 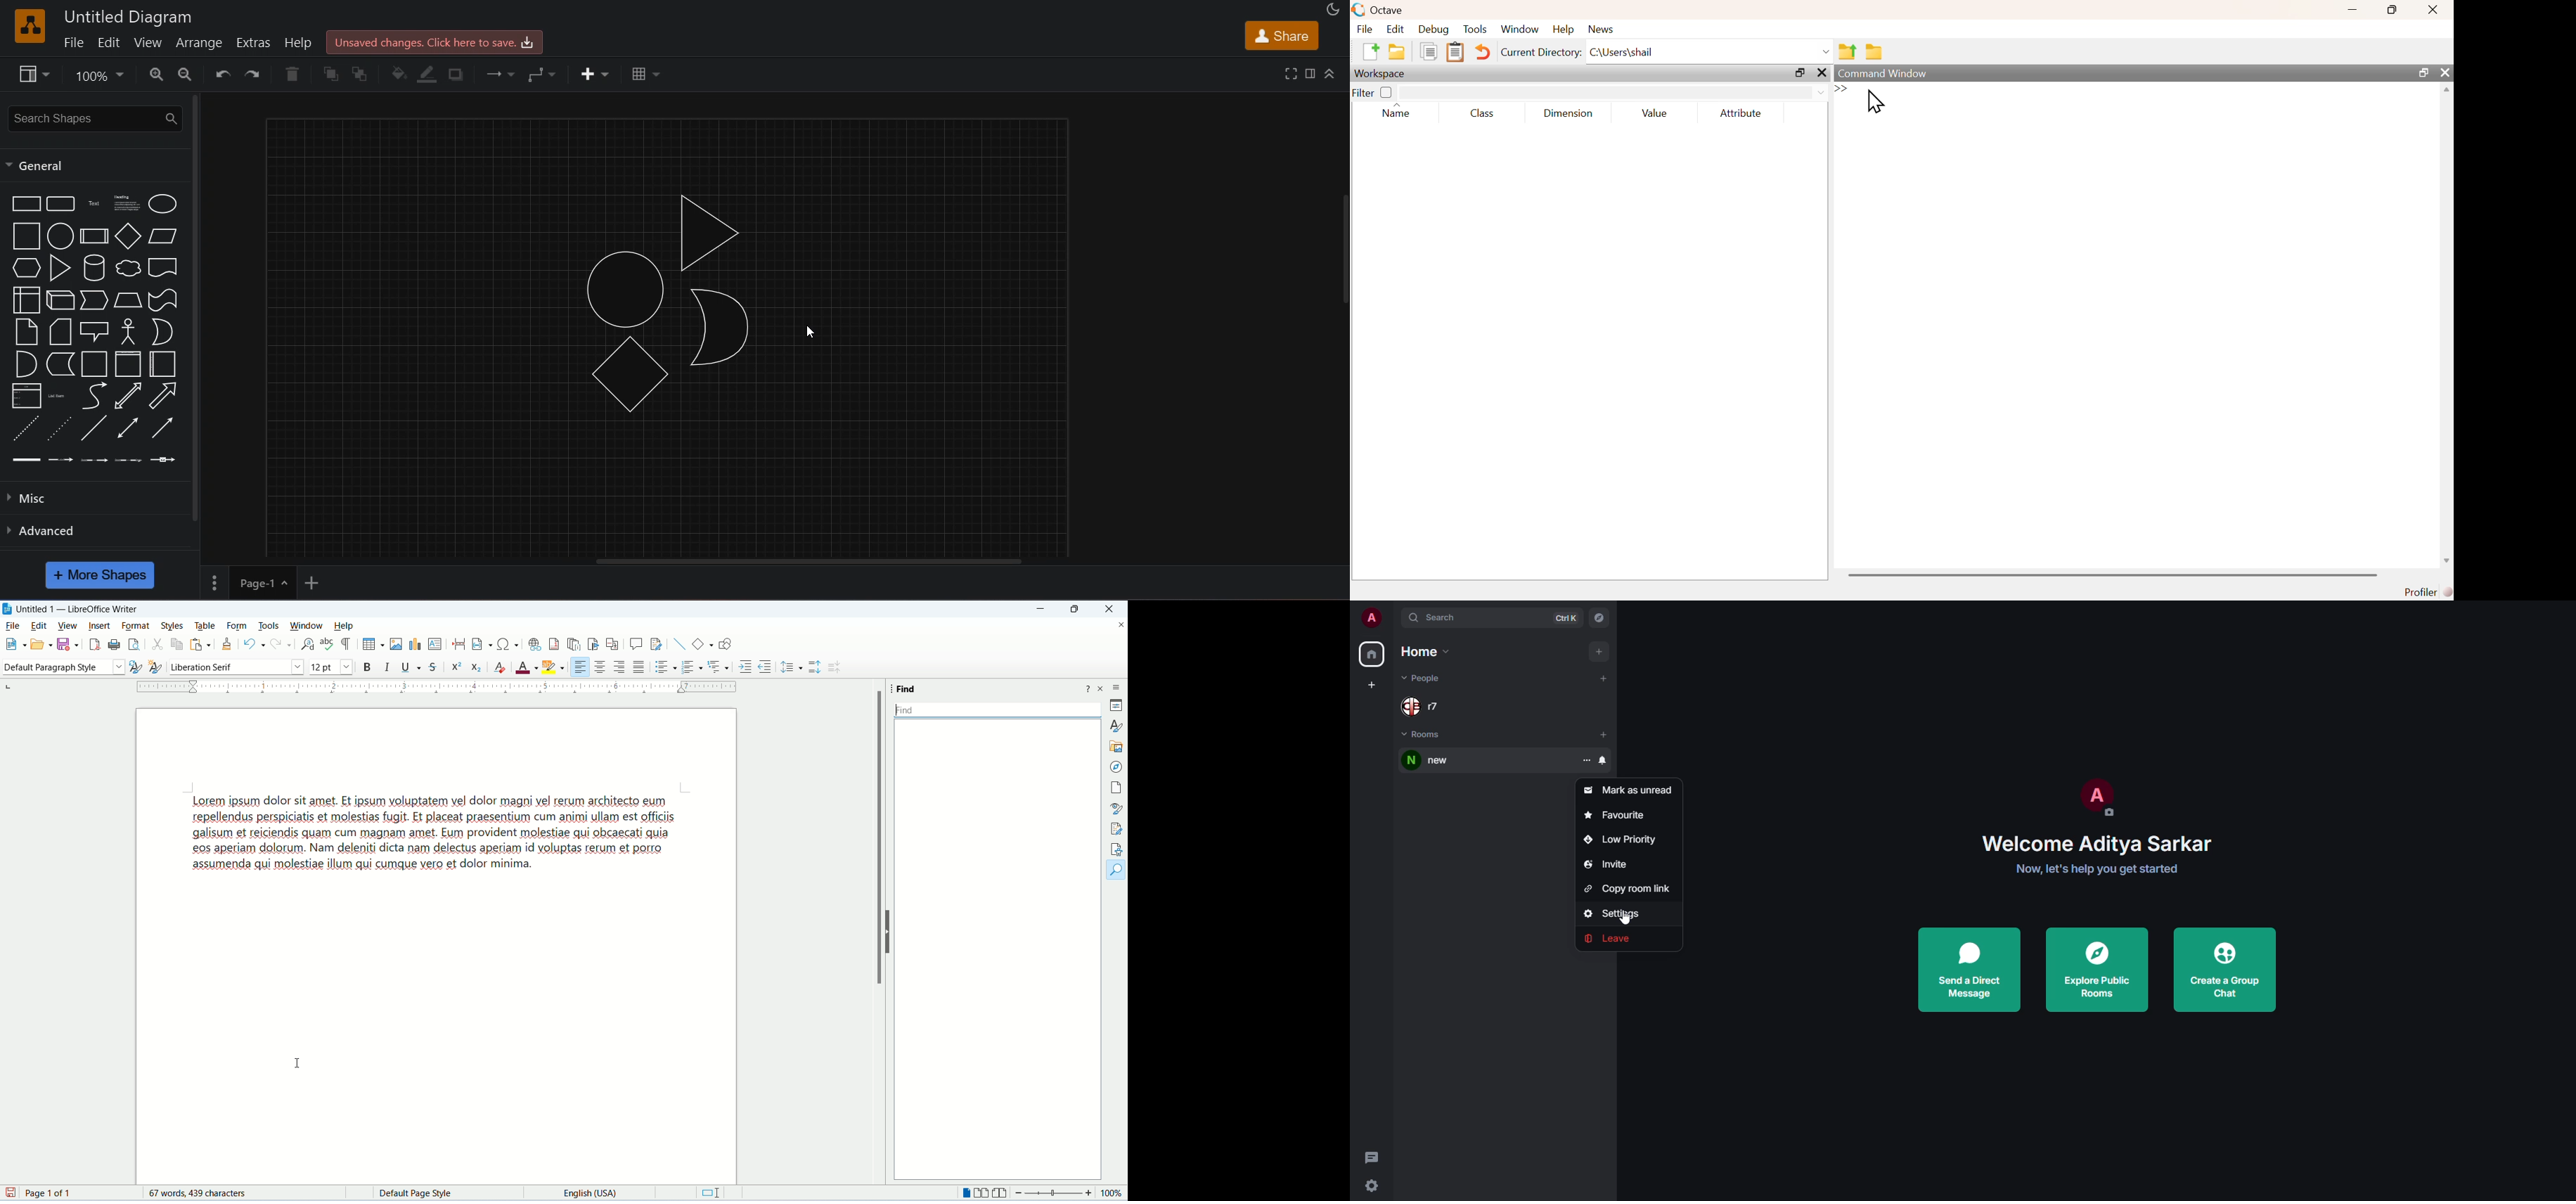 I want to click on shapes, so click(x=675, y=307).